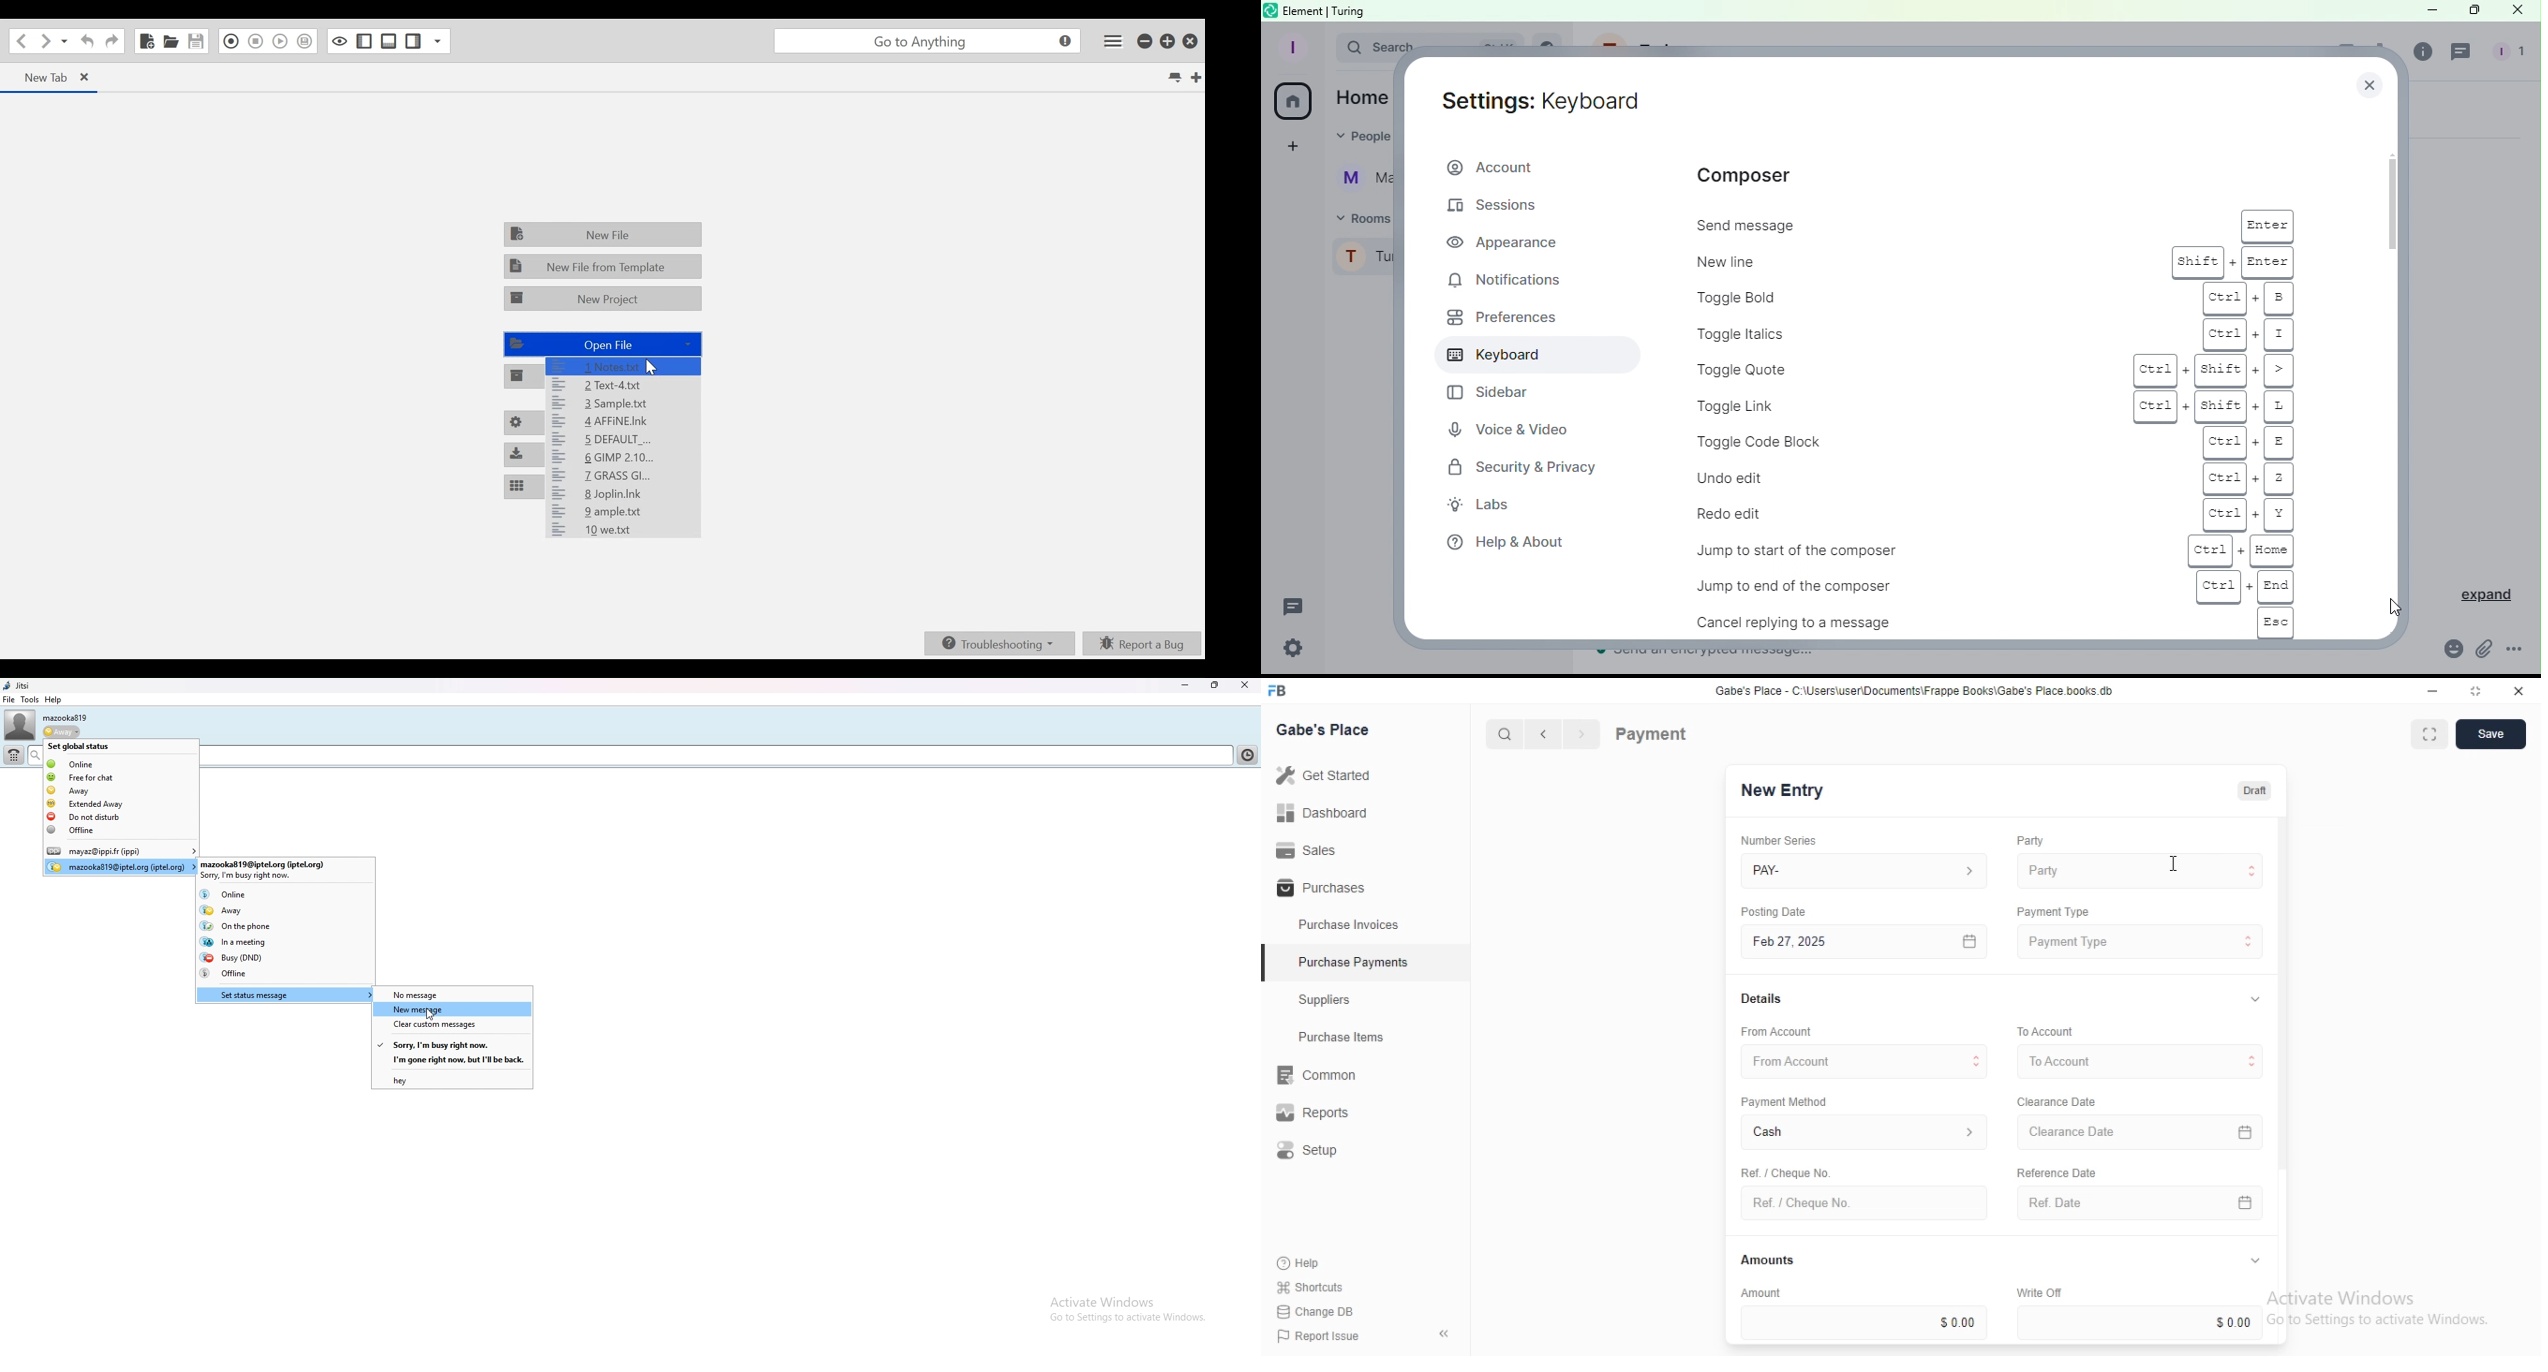 Image resolution: width=2548 pixels, height=1372 pixels. What do you see at coordinates (2140, 1203) in the screenshot?
I see `Ref. Date` at bounding box center [2140, 1203].